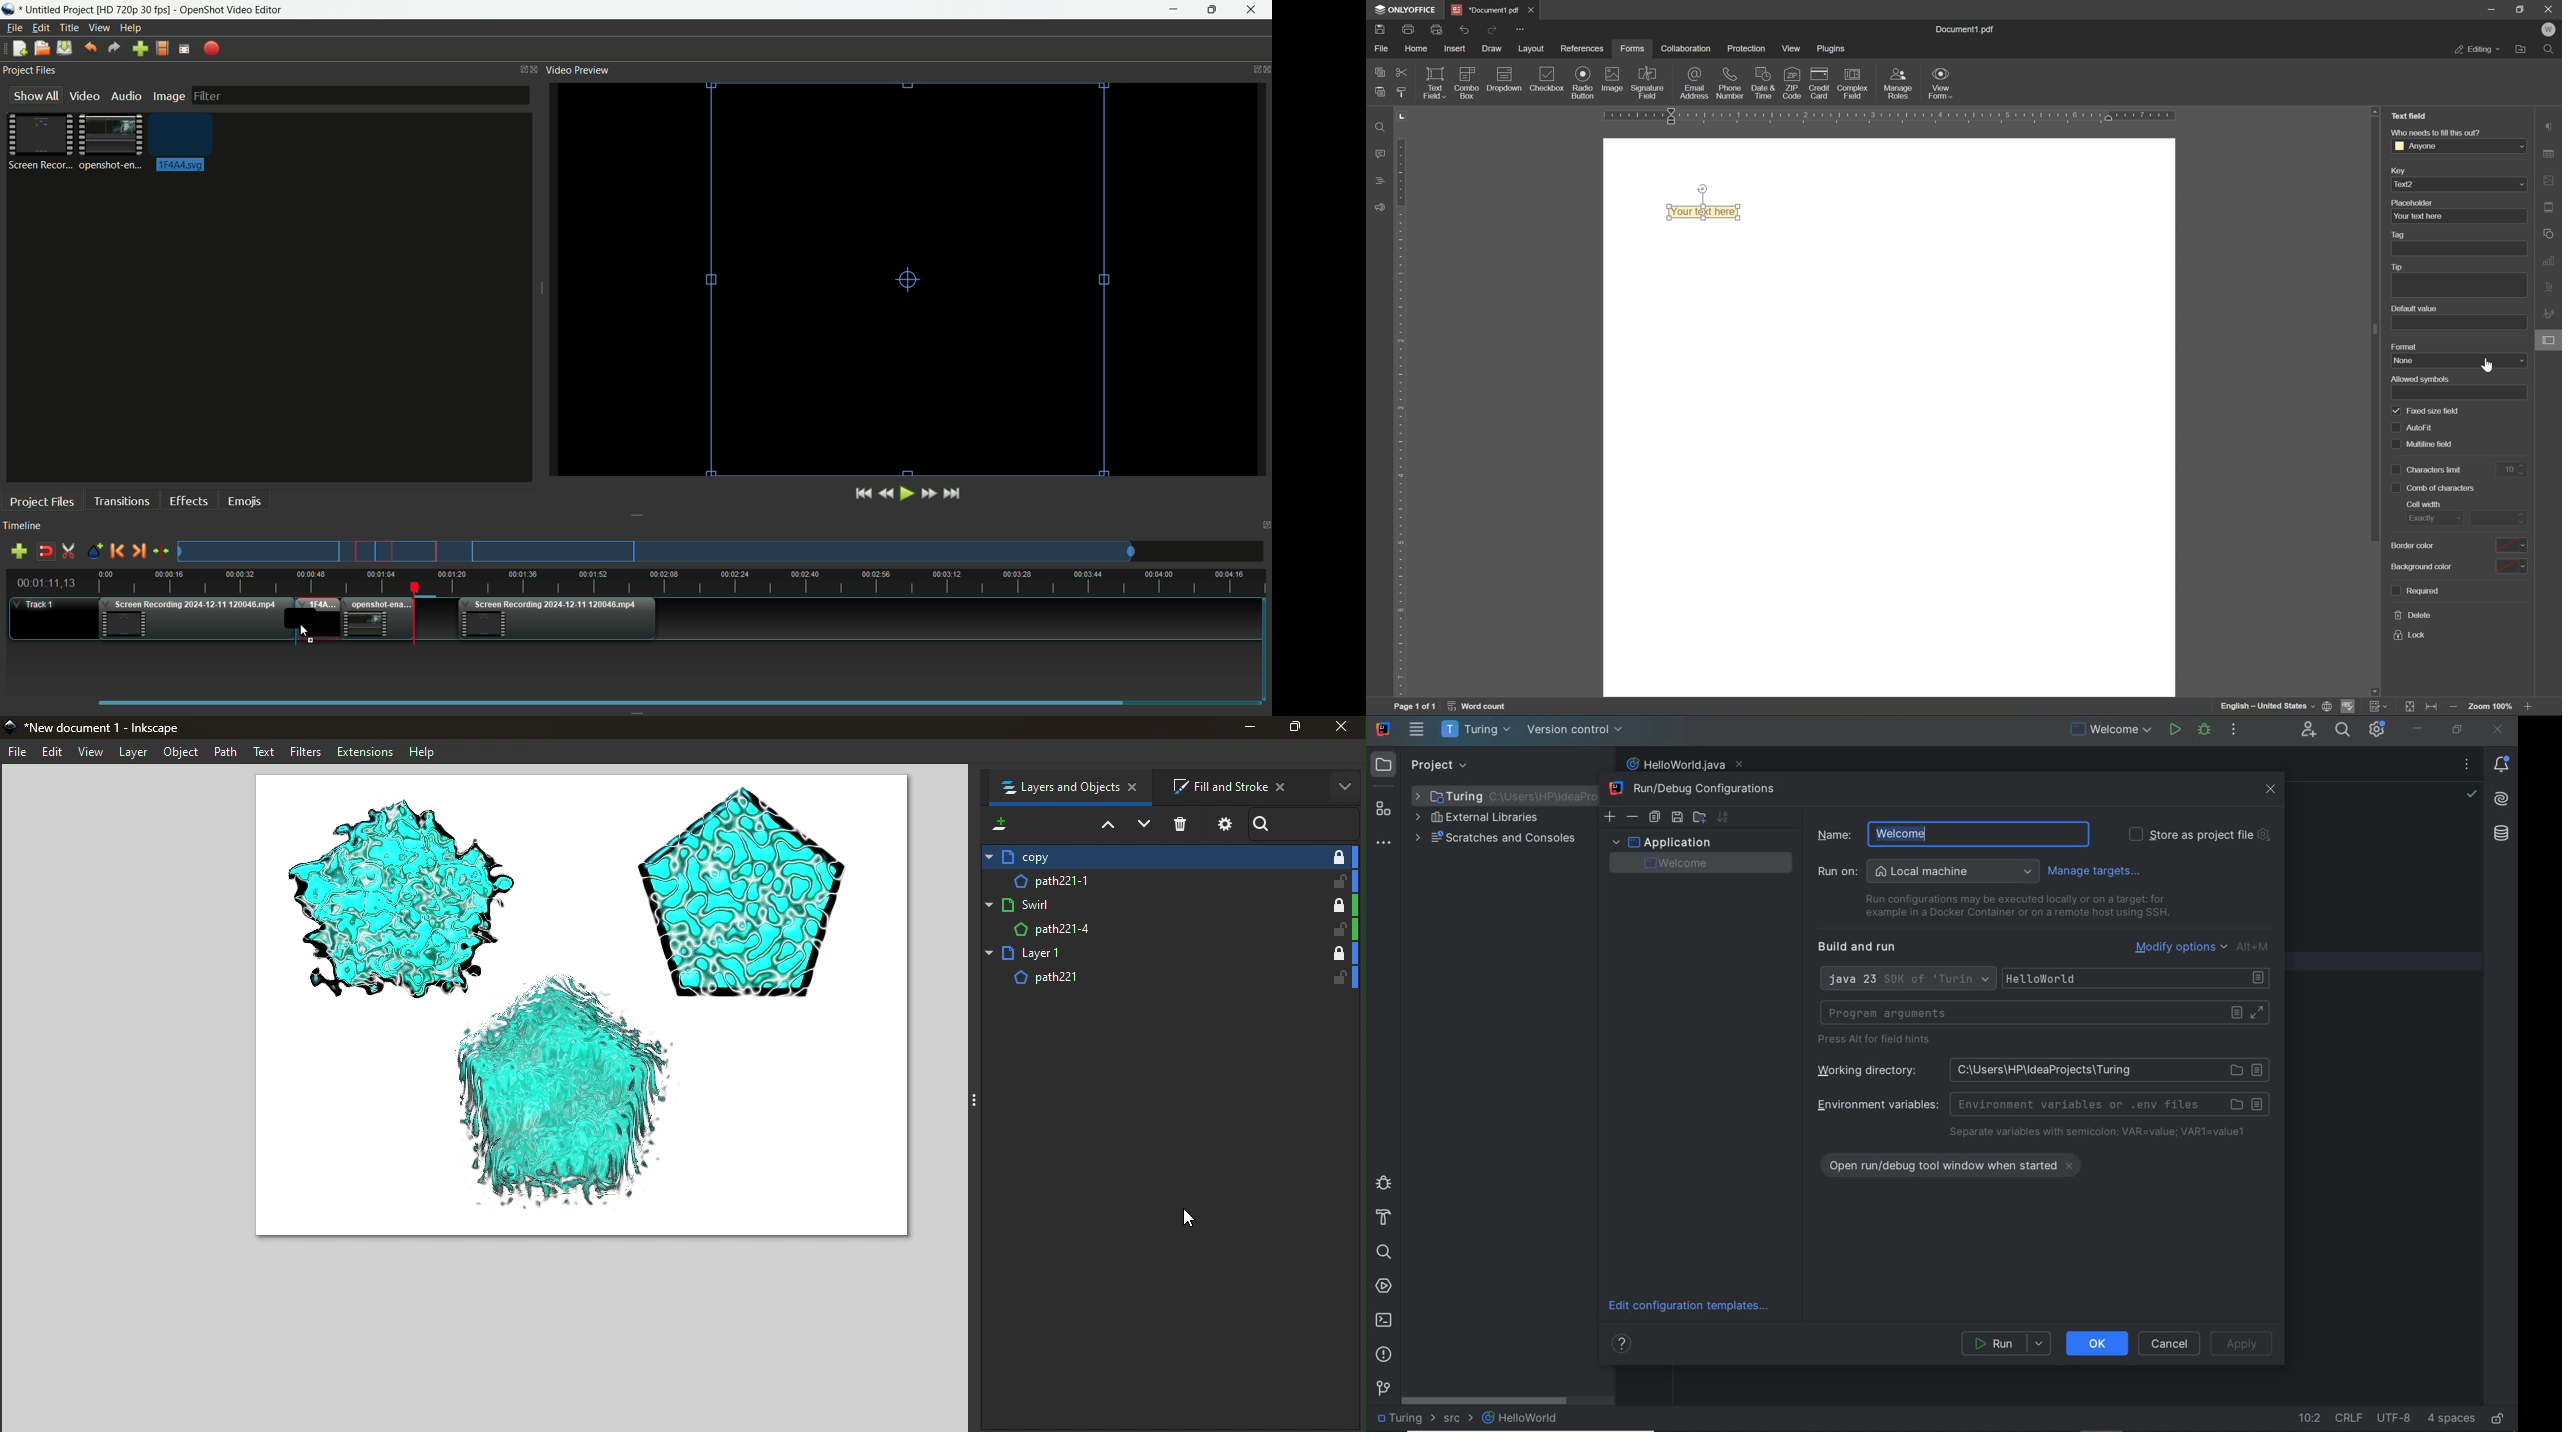 This screenshot has width=2576, height=1456. Describe the element at coordinates (17, 552) in the screenshot. I see `add track` at that location.